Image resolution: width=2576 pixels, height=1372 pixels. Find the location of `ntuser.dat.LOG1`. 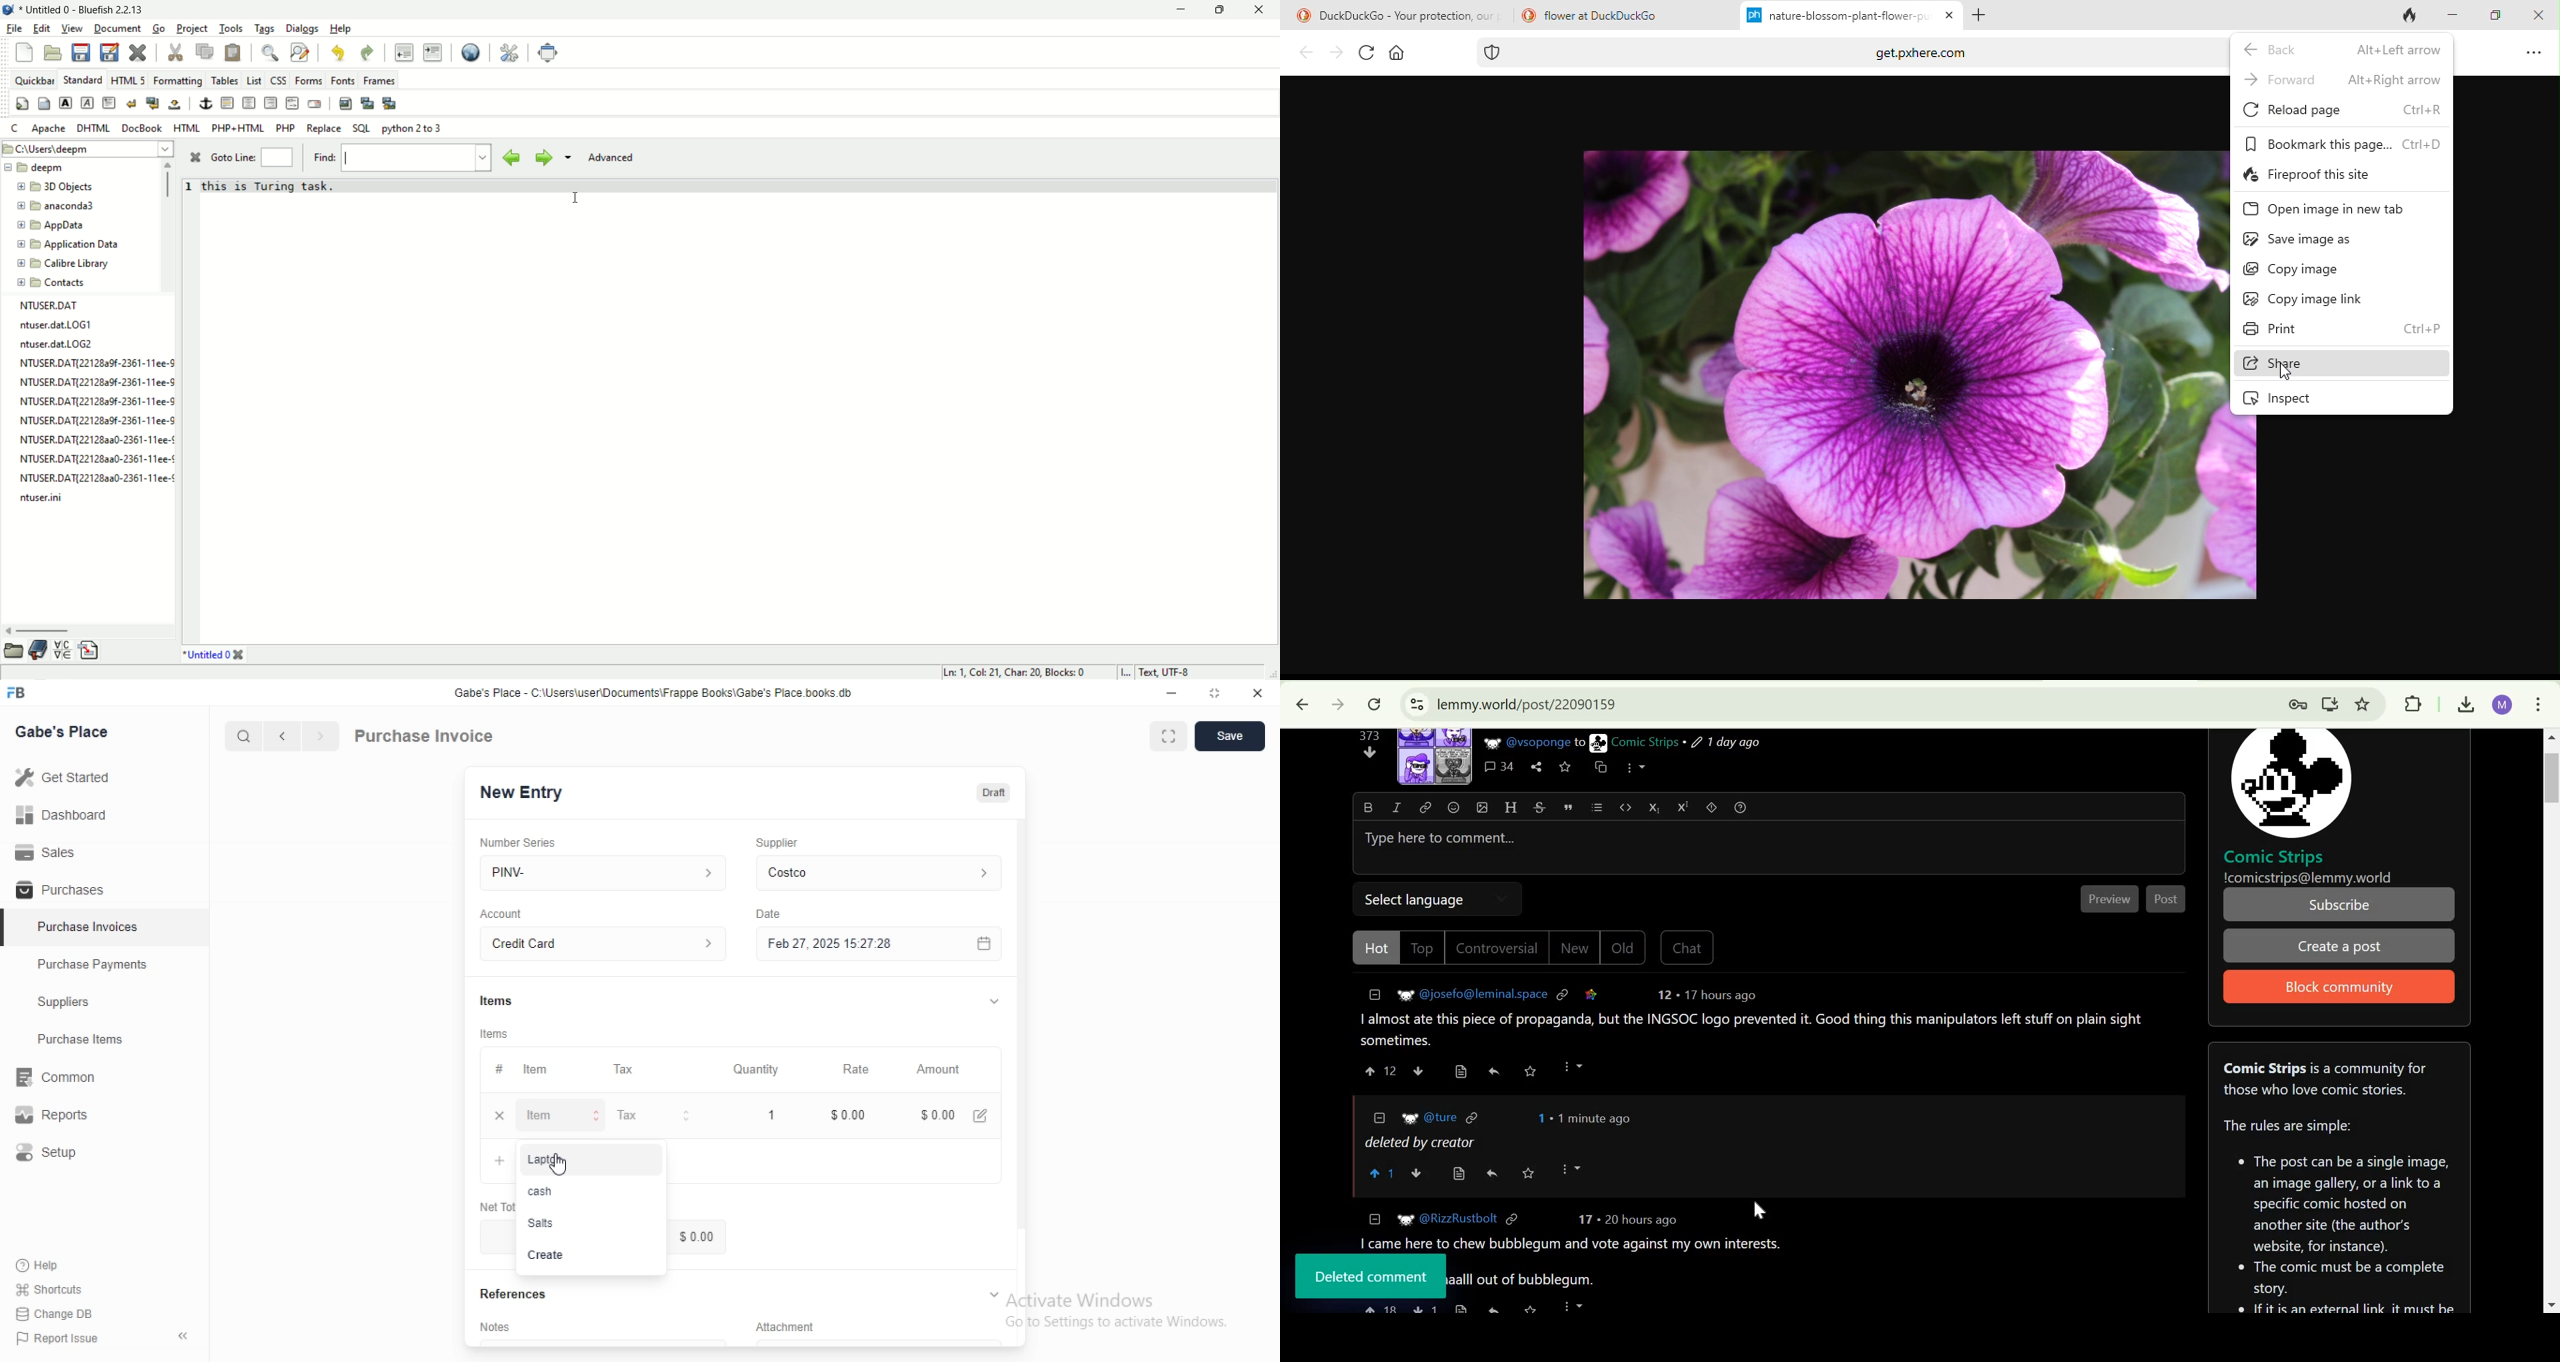

ntuser.dat.LOG1 is located at coordinates (48, 325).